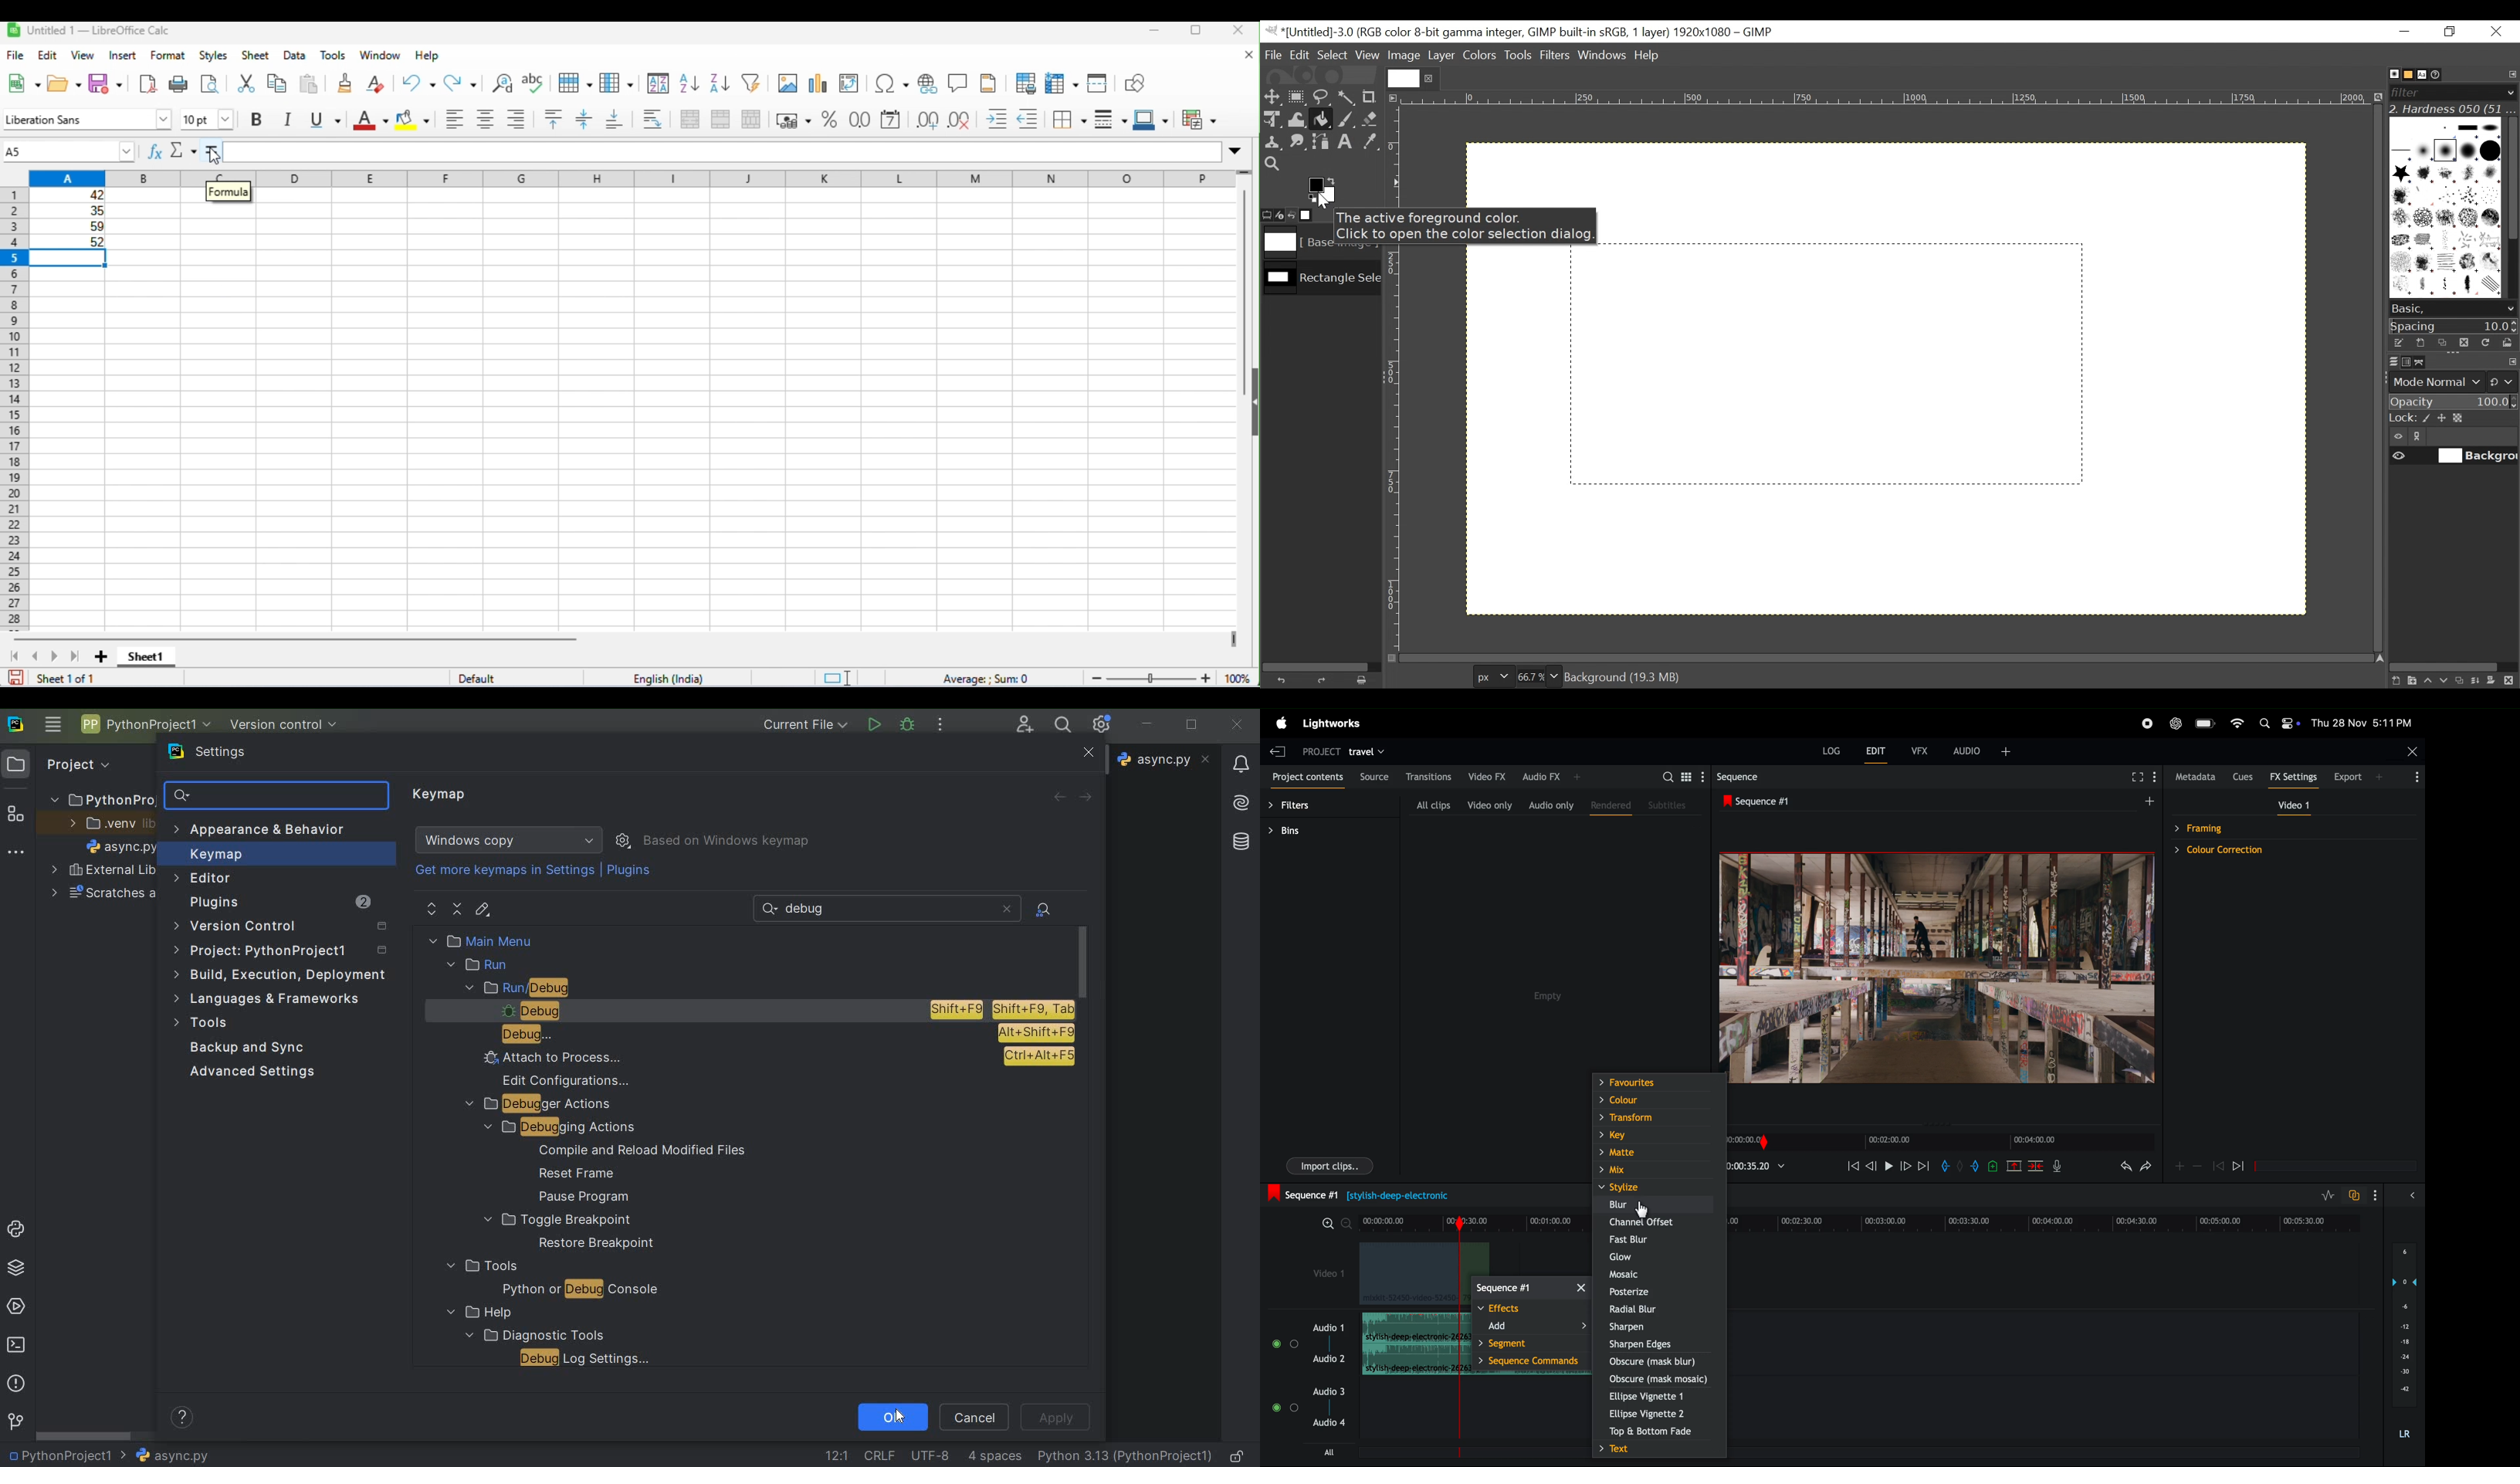 The width and height of the screenshot is (2520, 1484). Describe the element at coordinates (2037, 1168) in the screenshot. I see `delete ` at that location.